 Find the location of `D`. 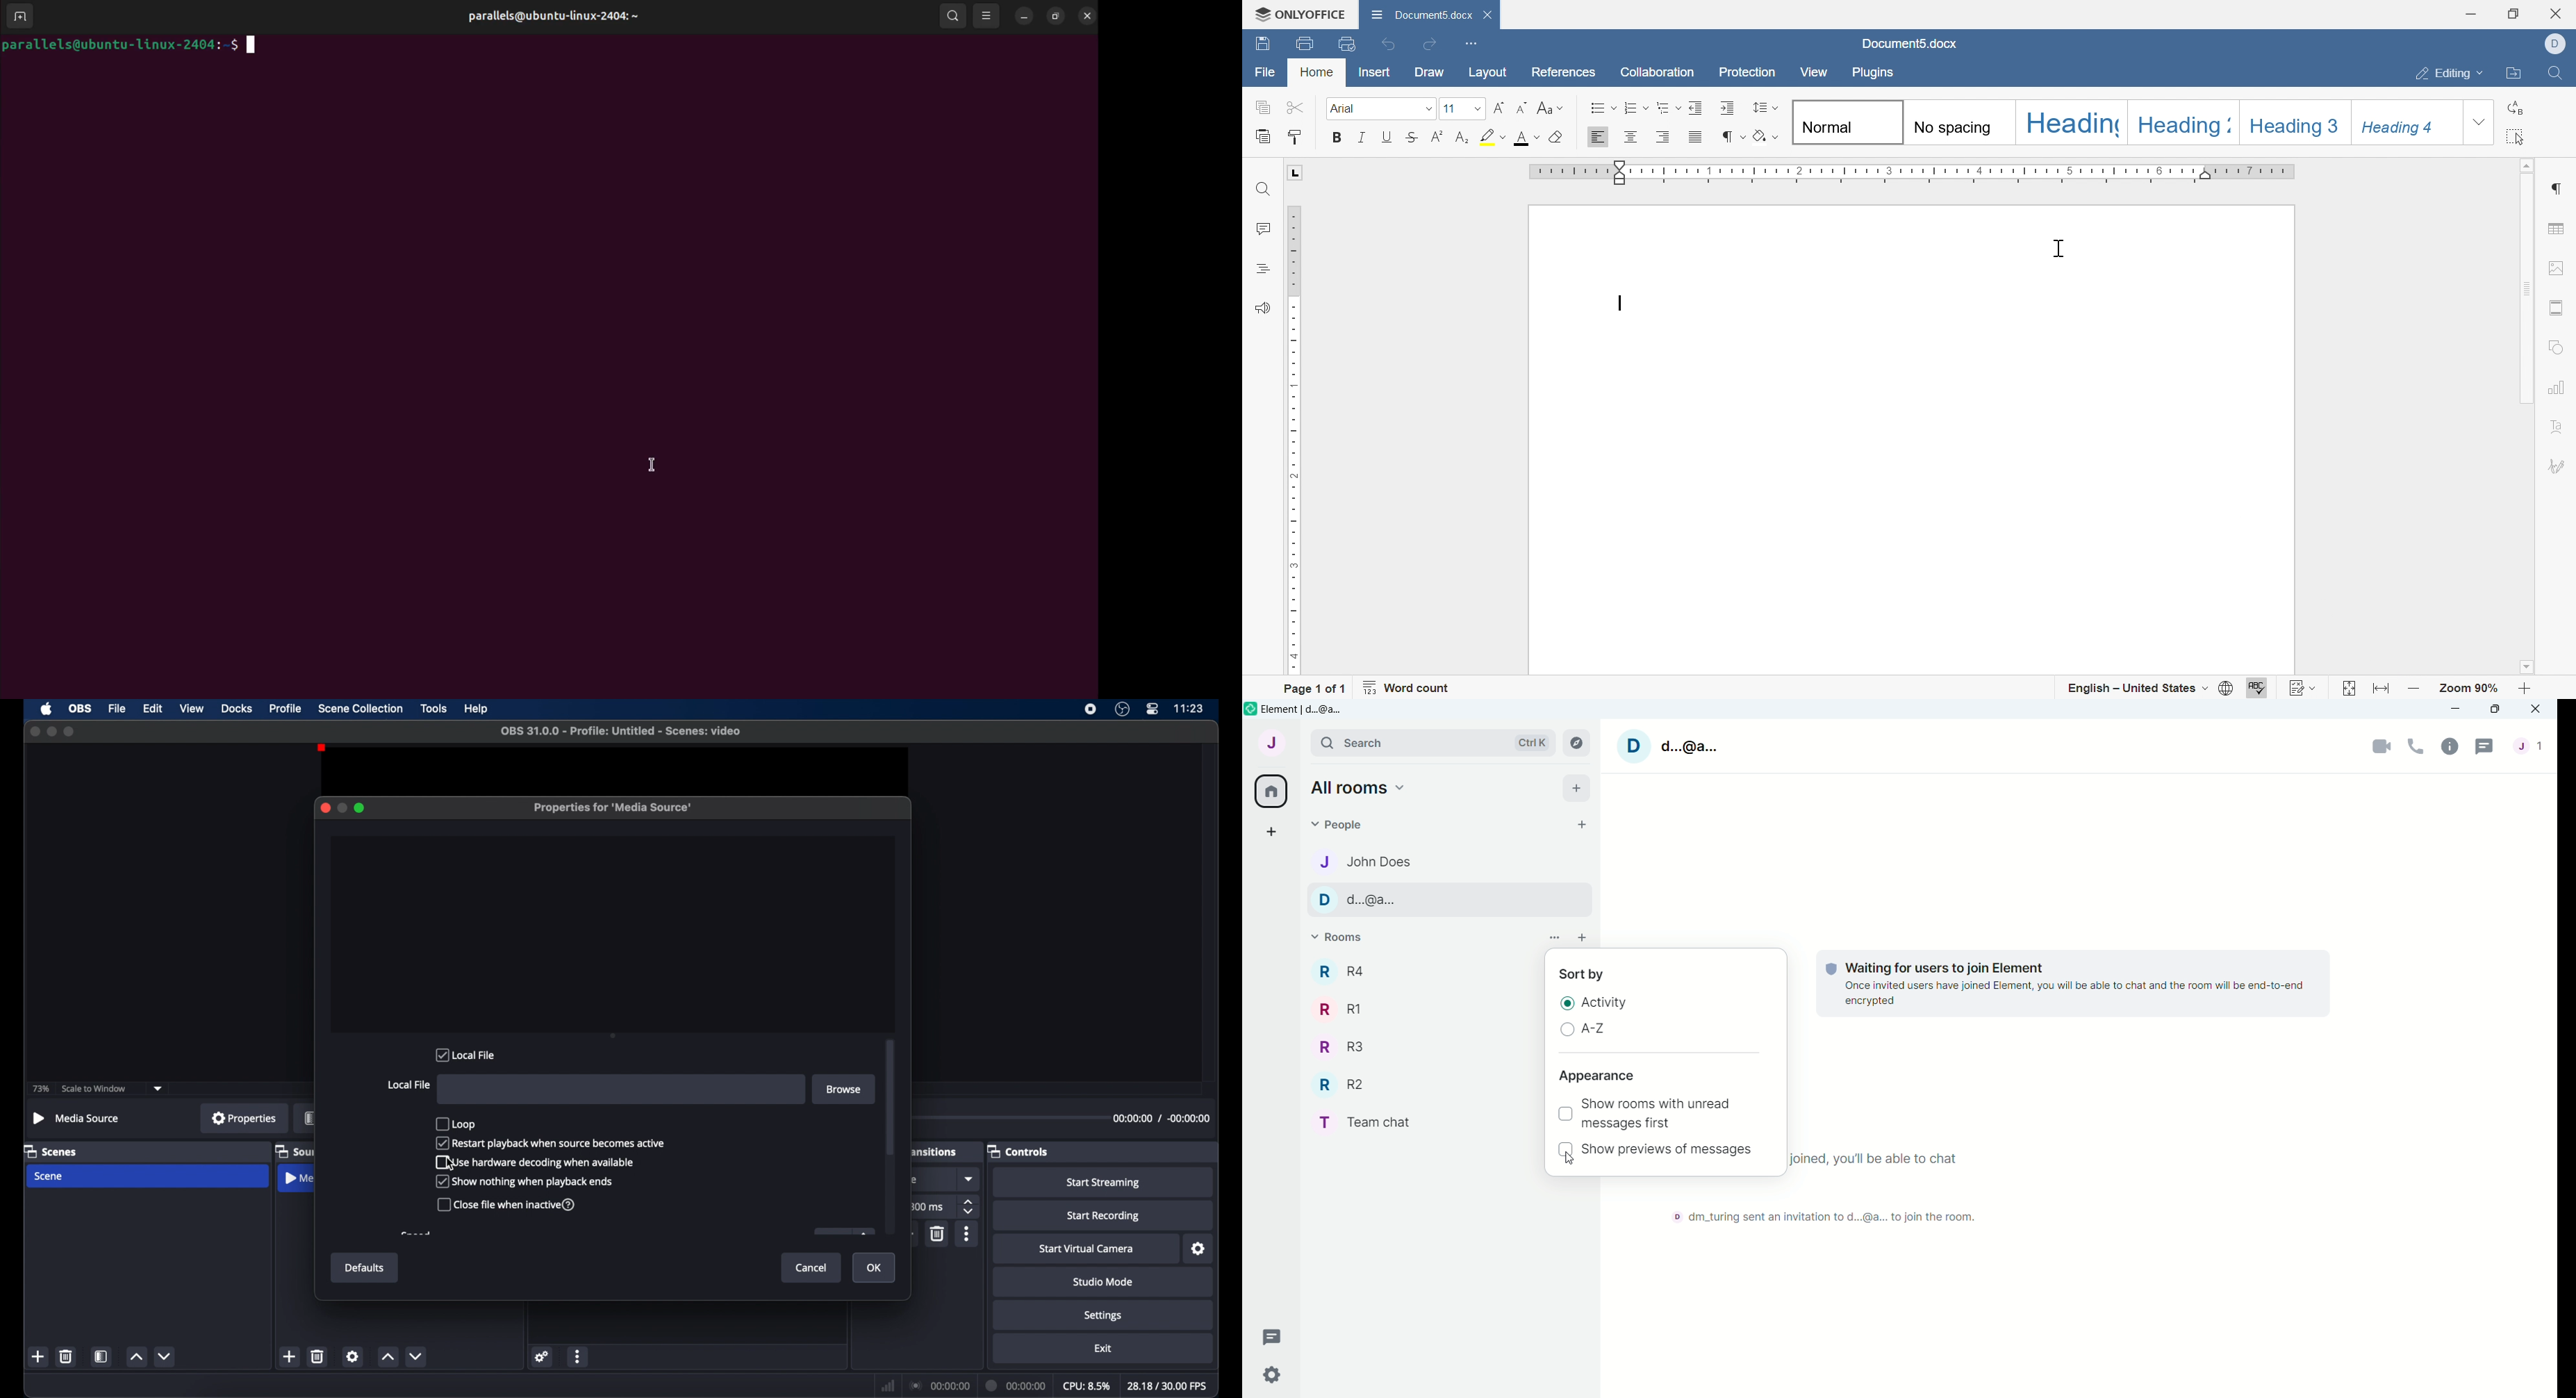

D is located at coordinates (1635, 746).